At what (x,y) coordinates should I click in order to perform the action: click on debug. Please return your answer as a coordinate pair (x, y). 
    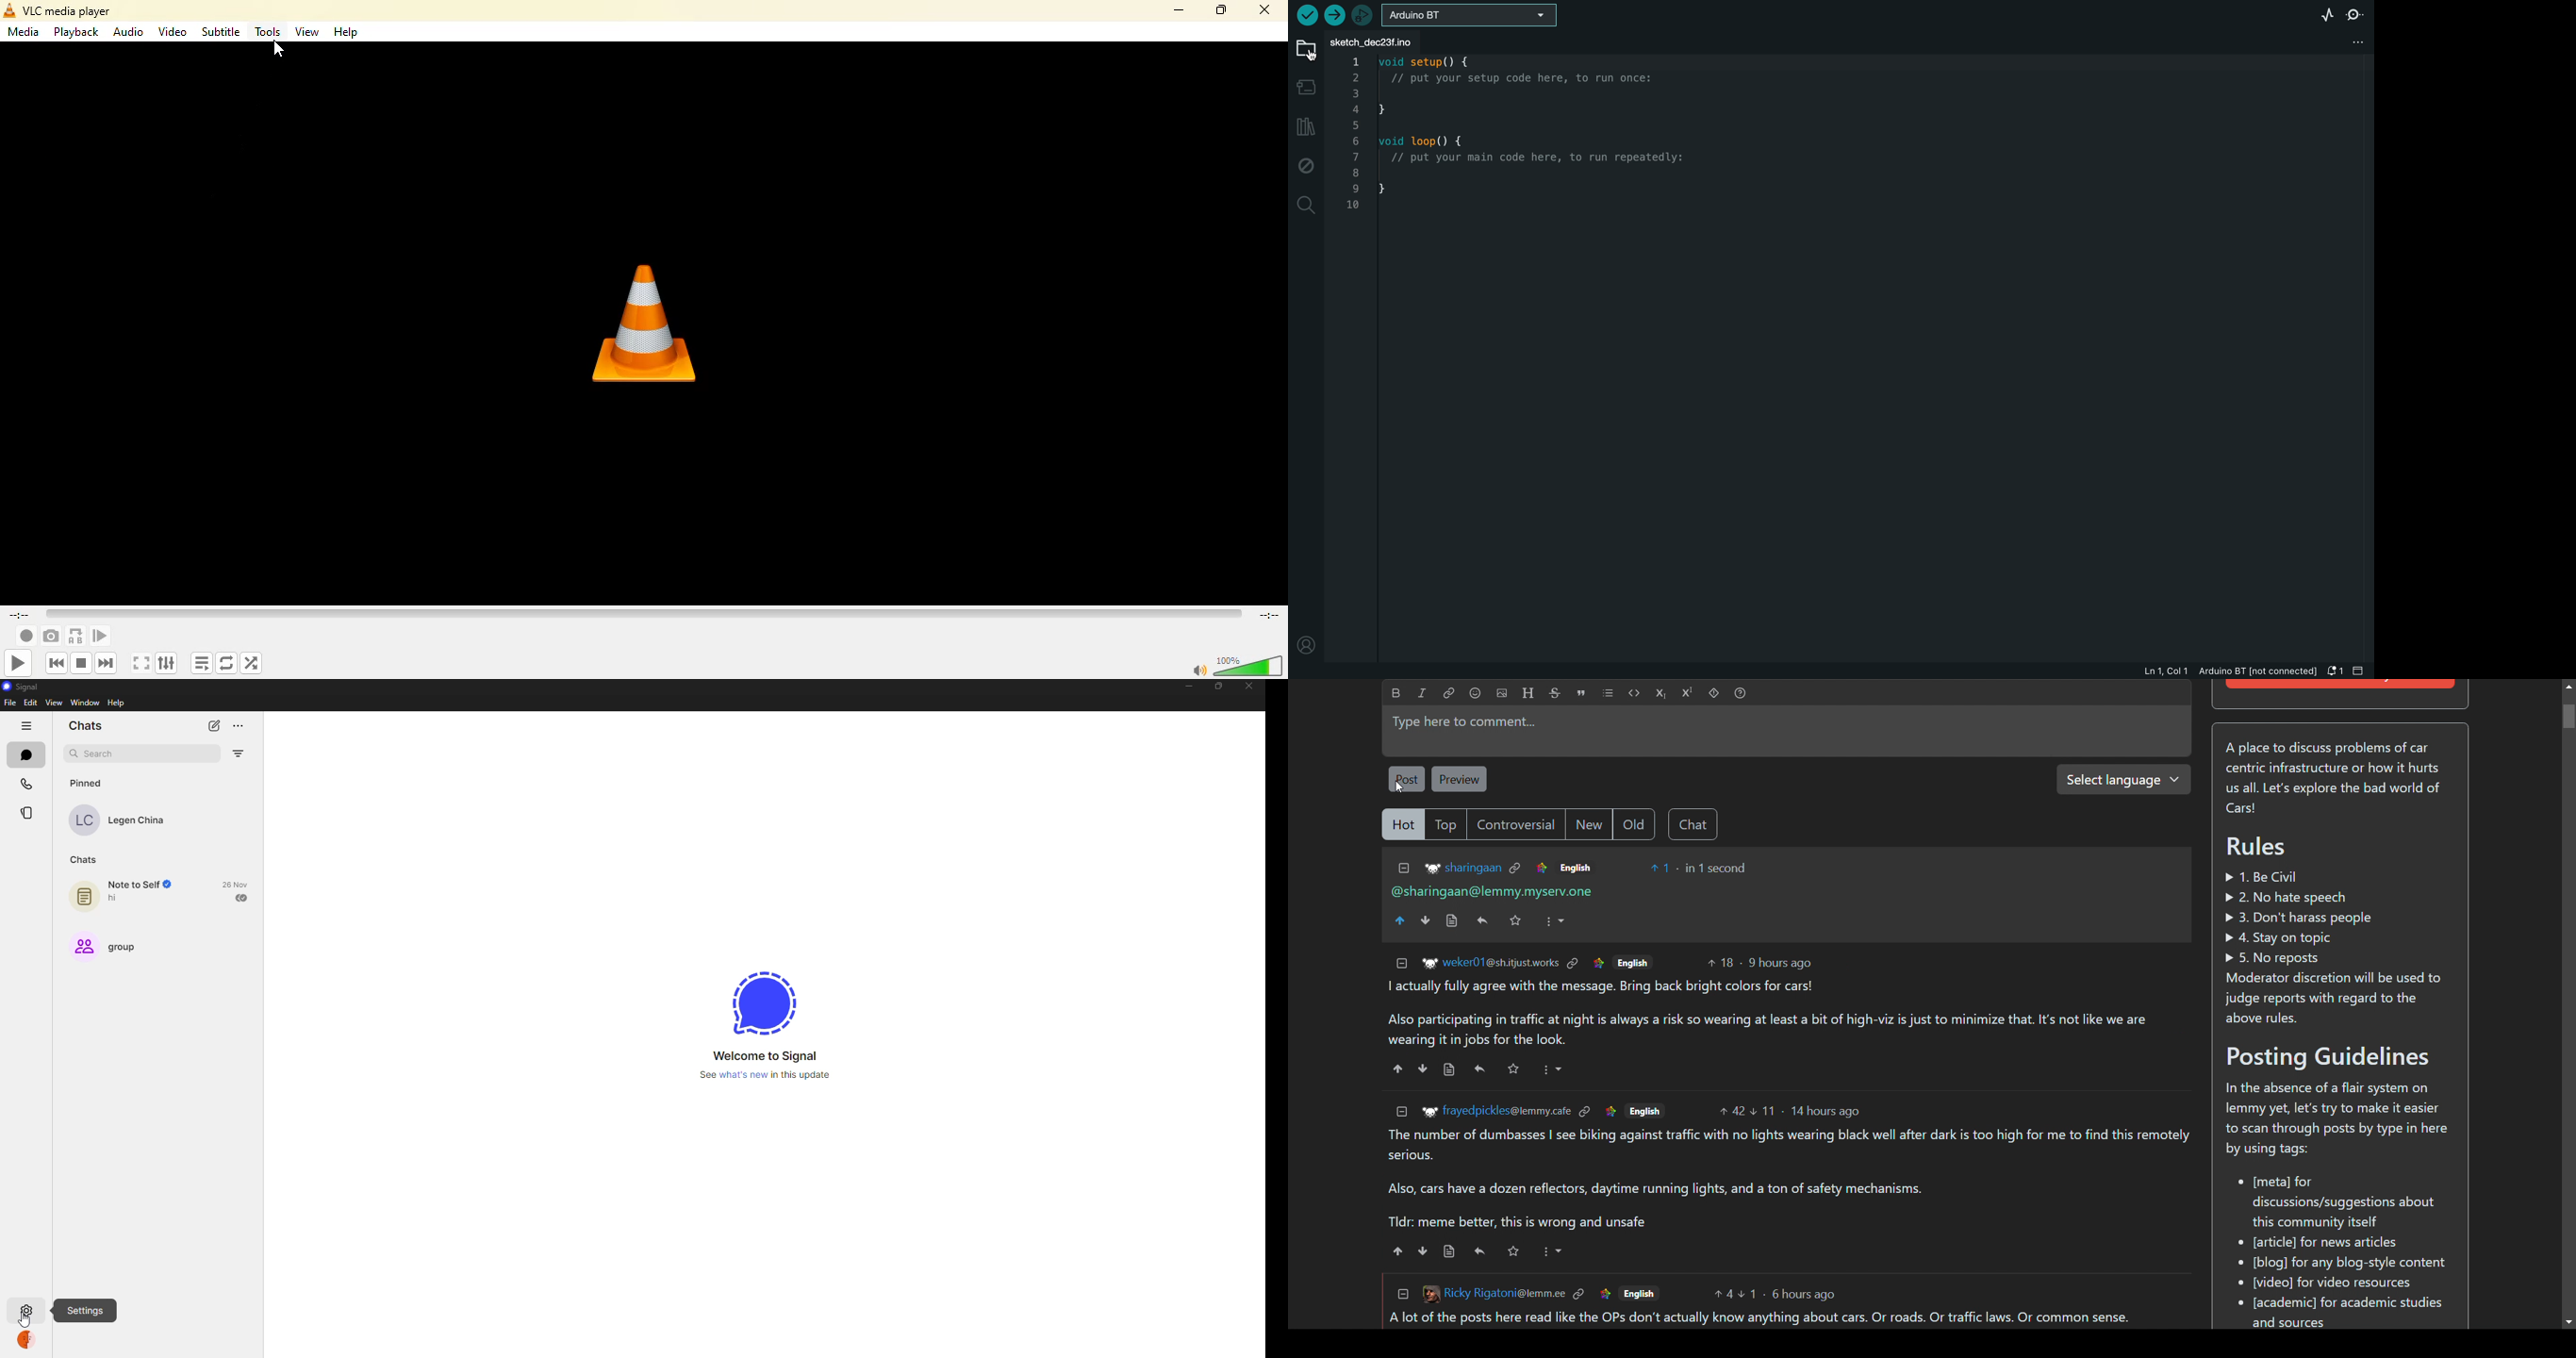
    Looking at the image, I should click on (1306, 163).